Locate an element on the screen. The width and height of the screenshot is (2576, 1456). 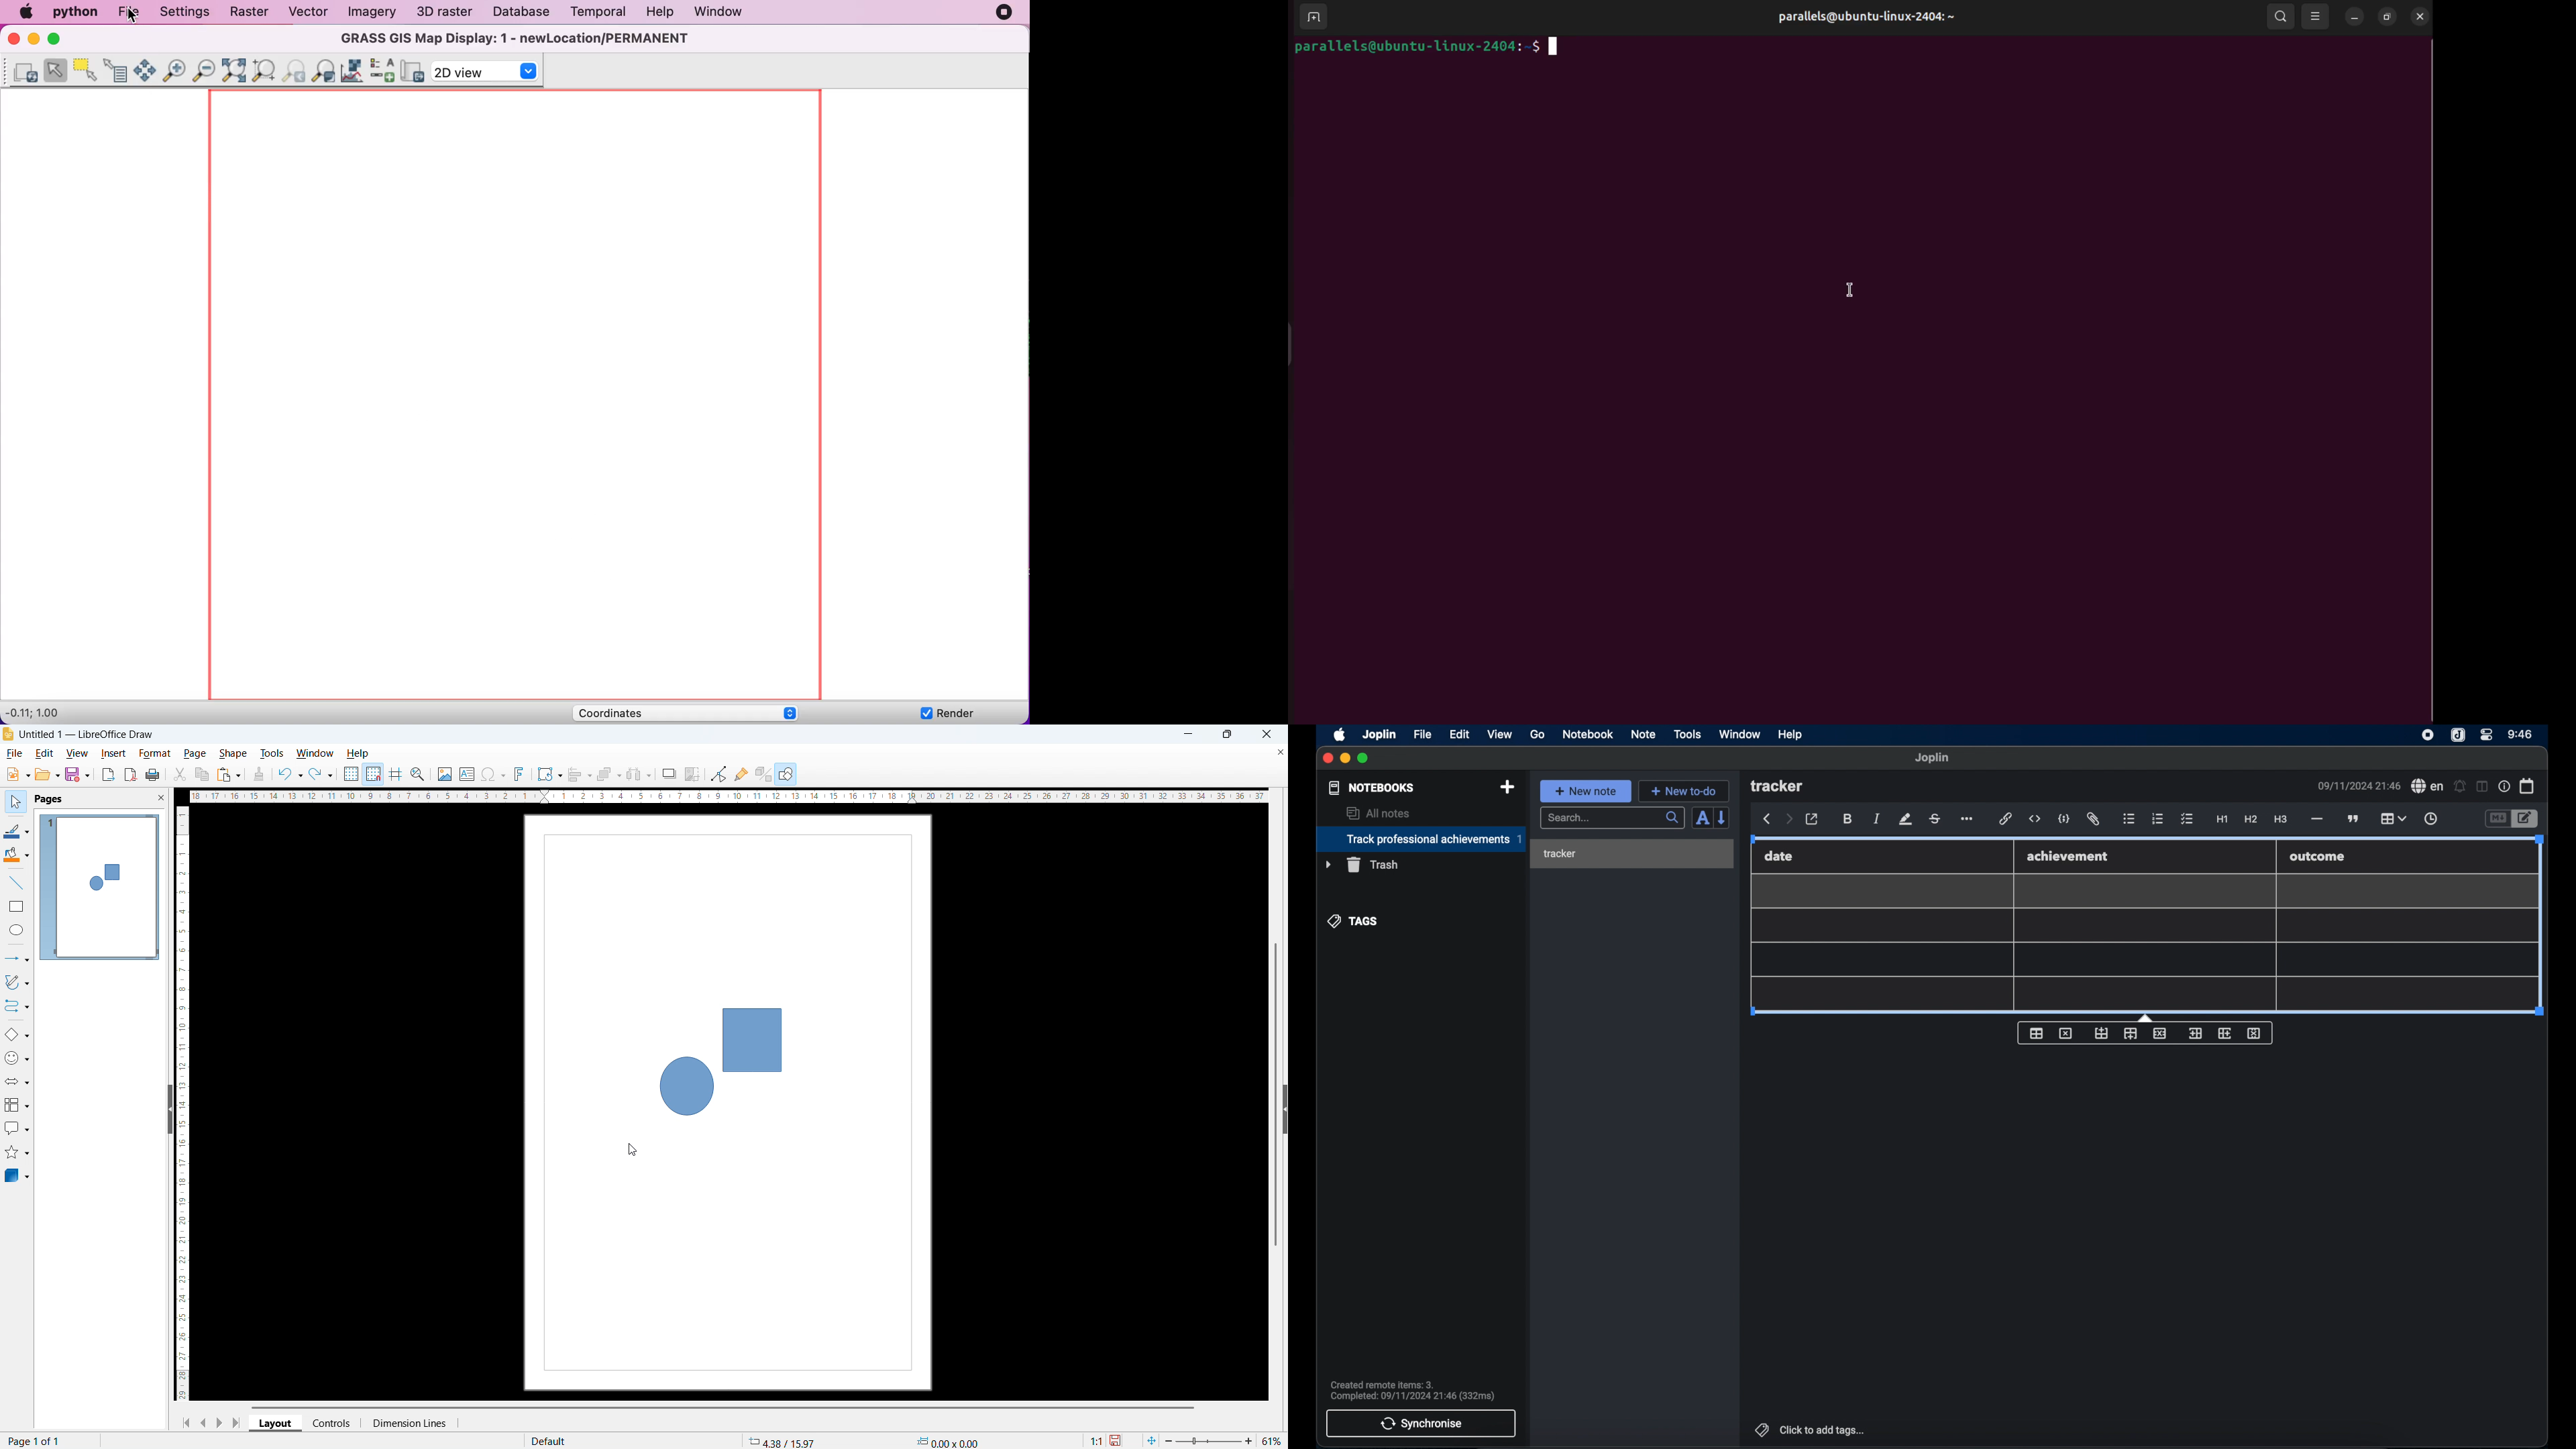
more options is located at coordinates (1968, 819).